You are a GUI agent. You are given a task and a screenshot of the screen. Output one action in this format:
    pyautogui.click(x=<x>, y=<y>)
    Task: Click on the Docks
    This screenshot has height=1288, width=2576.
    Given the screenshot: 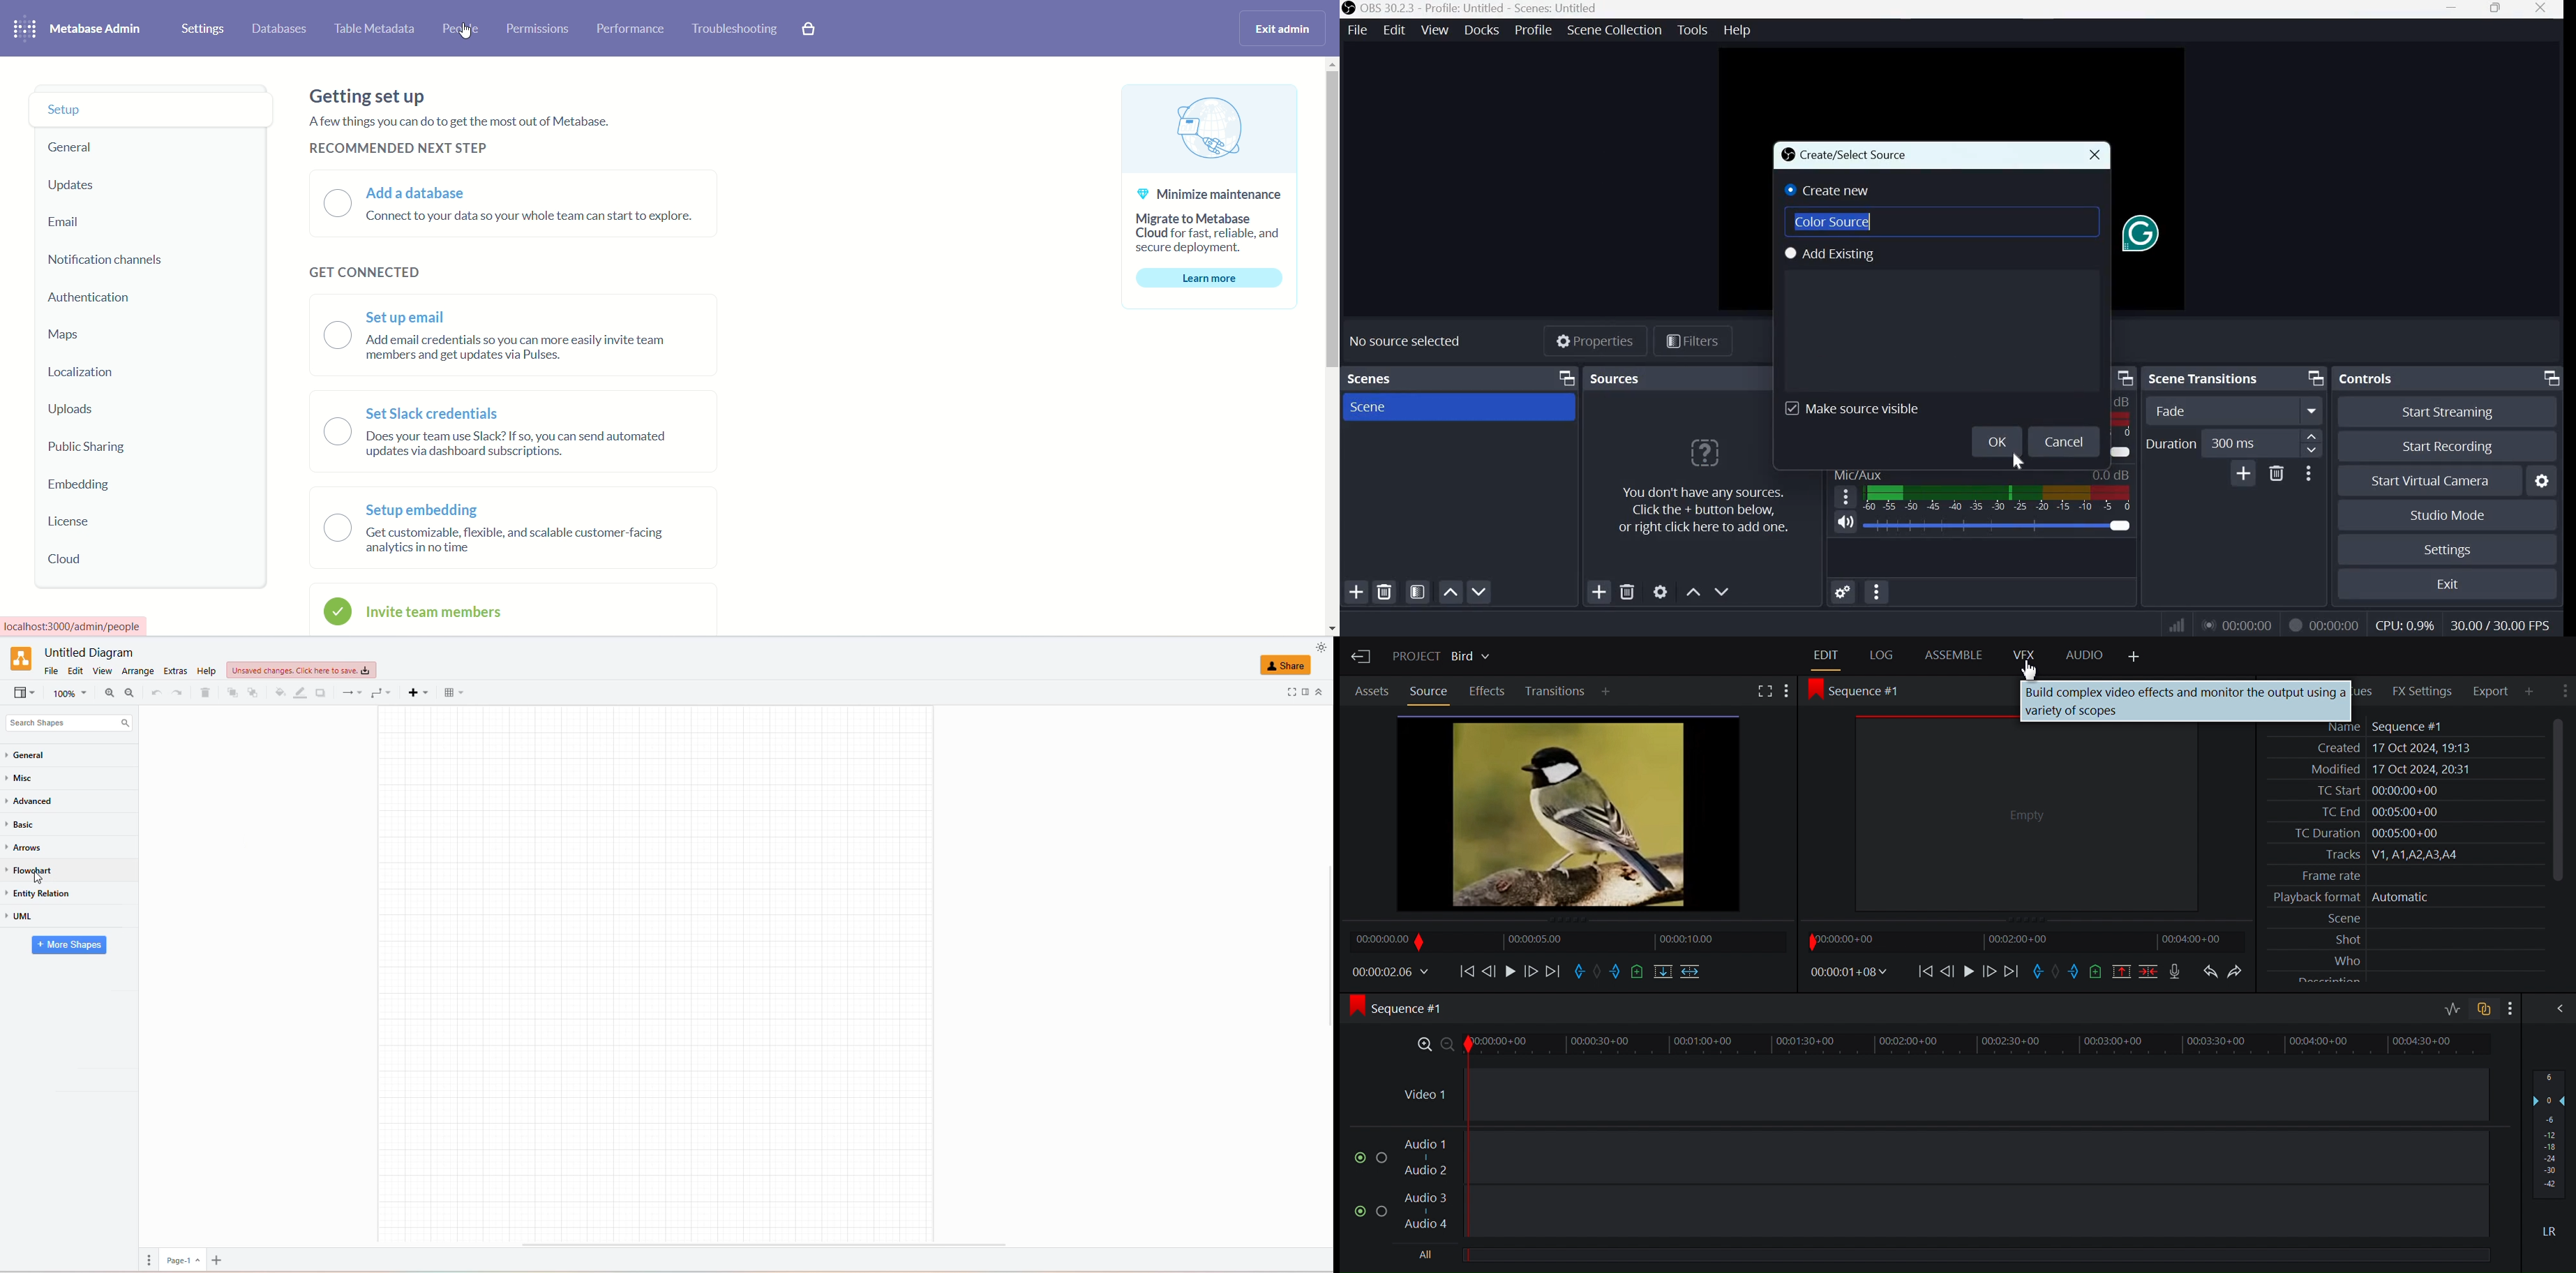 What is the action you would take?
    pyautogui.click(x=1482, y=29)
    